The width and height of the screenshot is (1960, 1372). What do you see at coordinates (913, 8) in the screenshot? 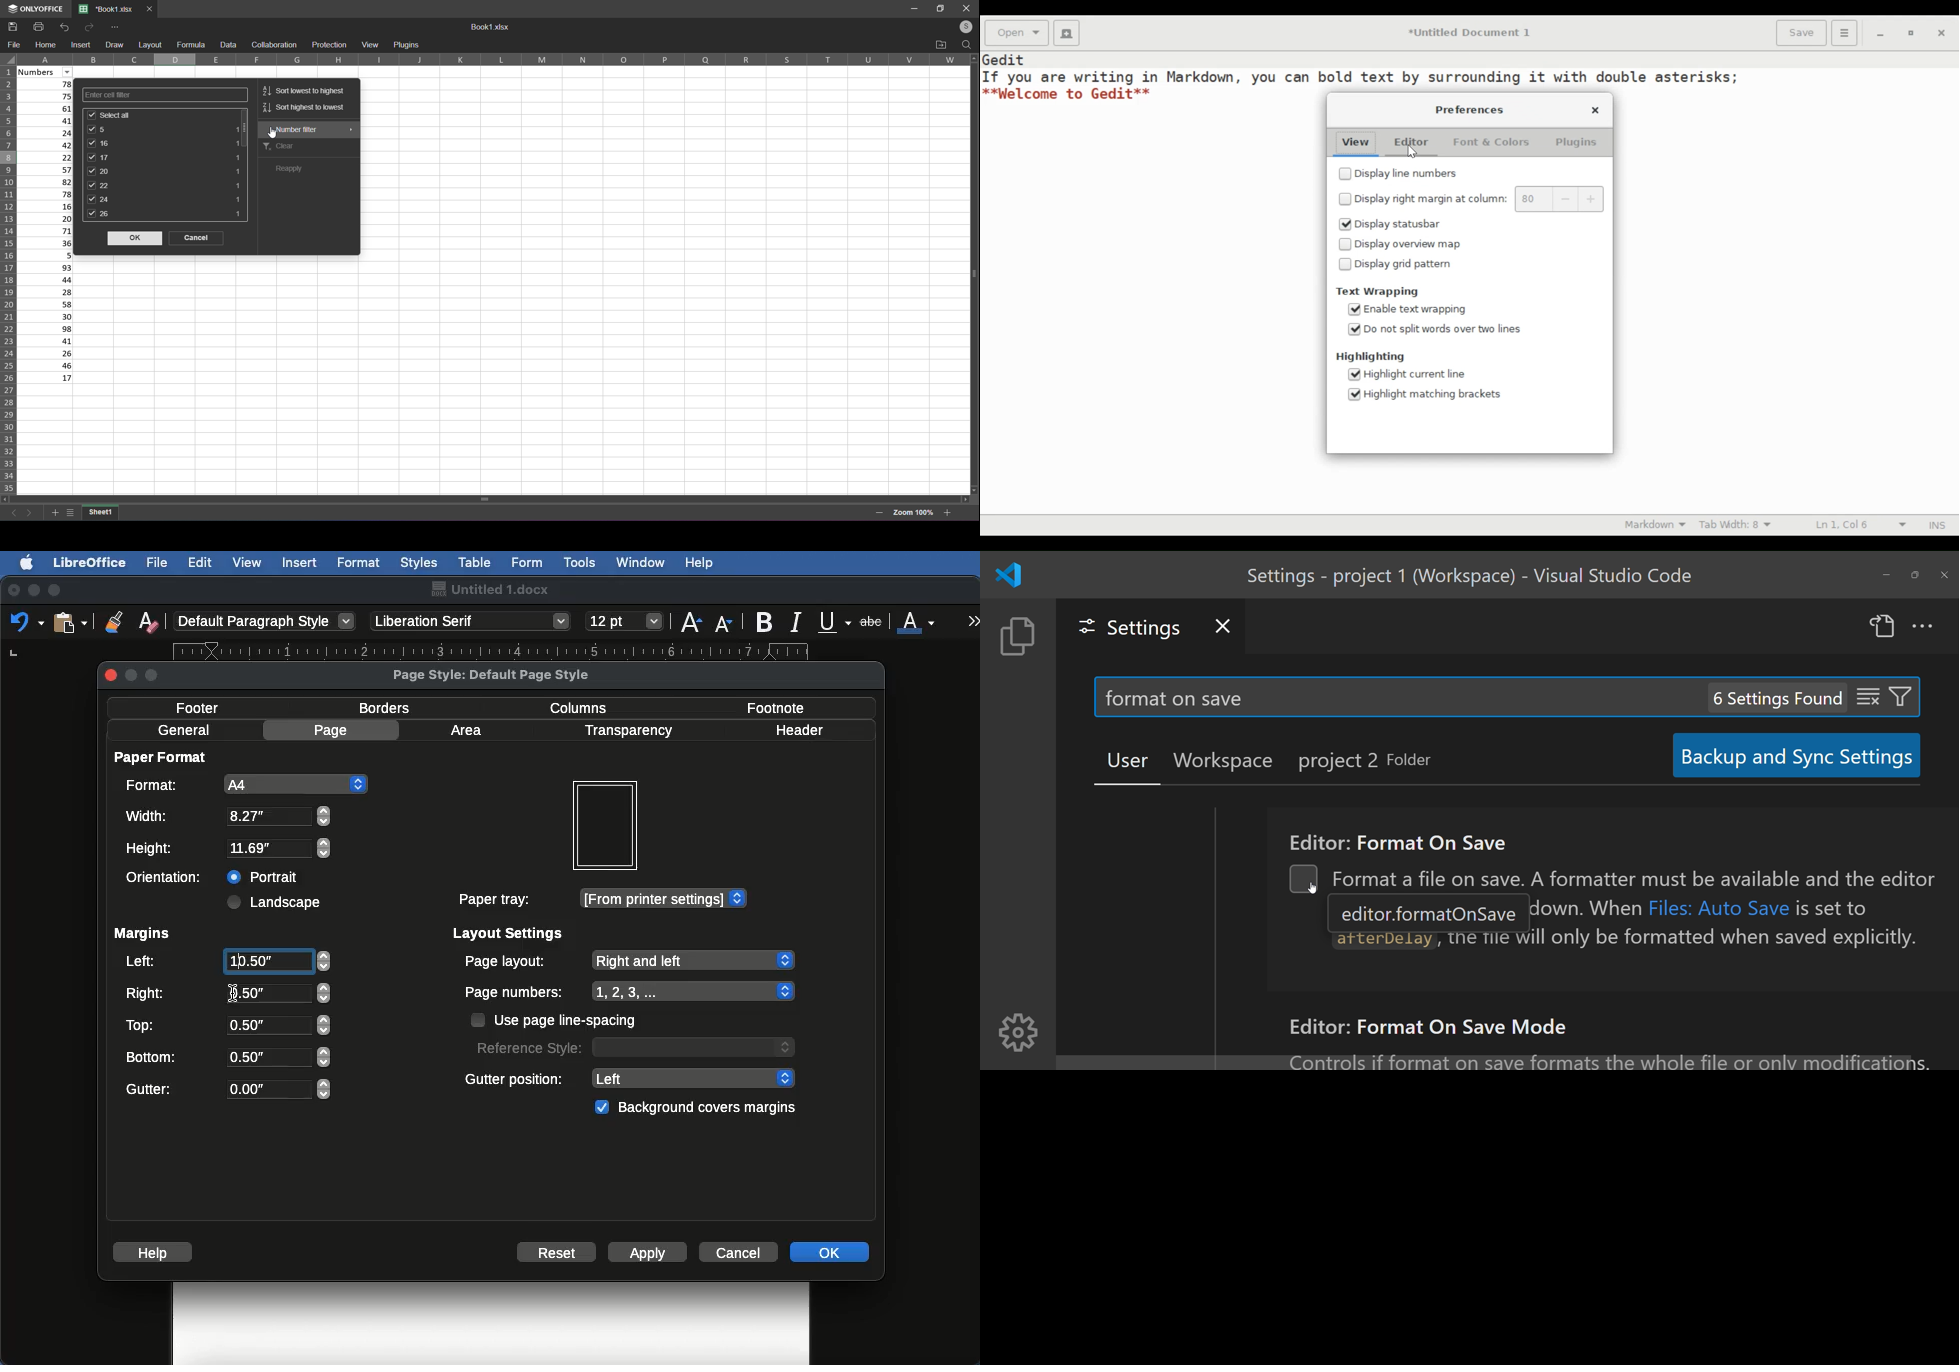
I see `Minimize` at bounding box center [913, 8].